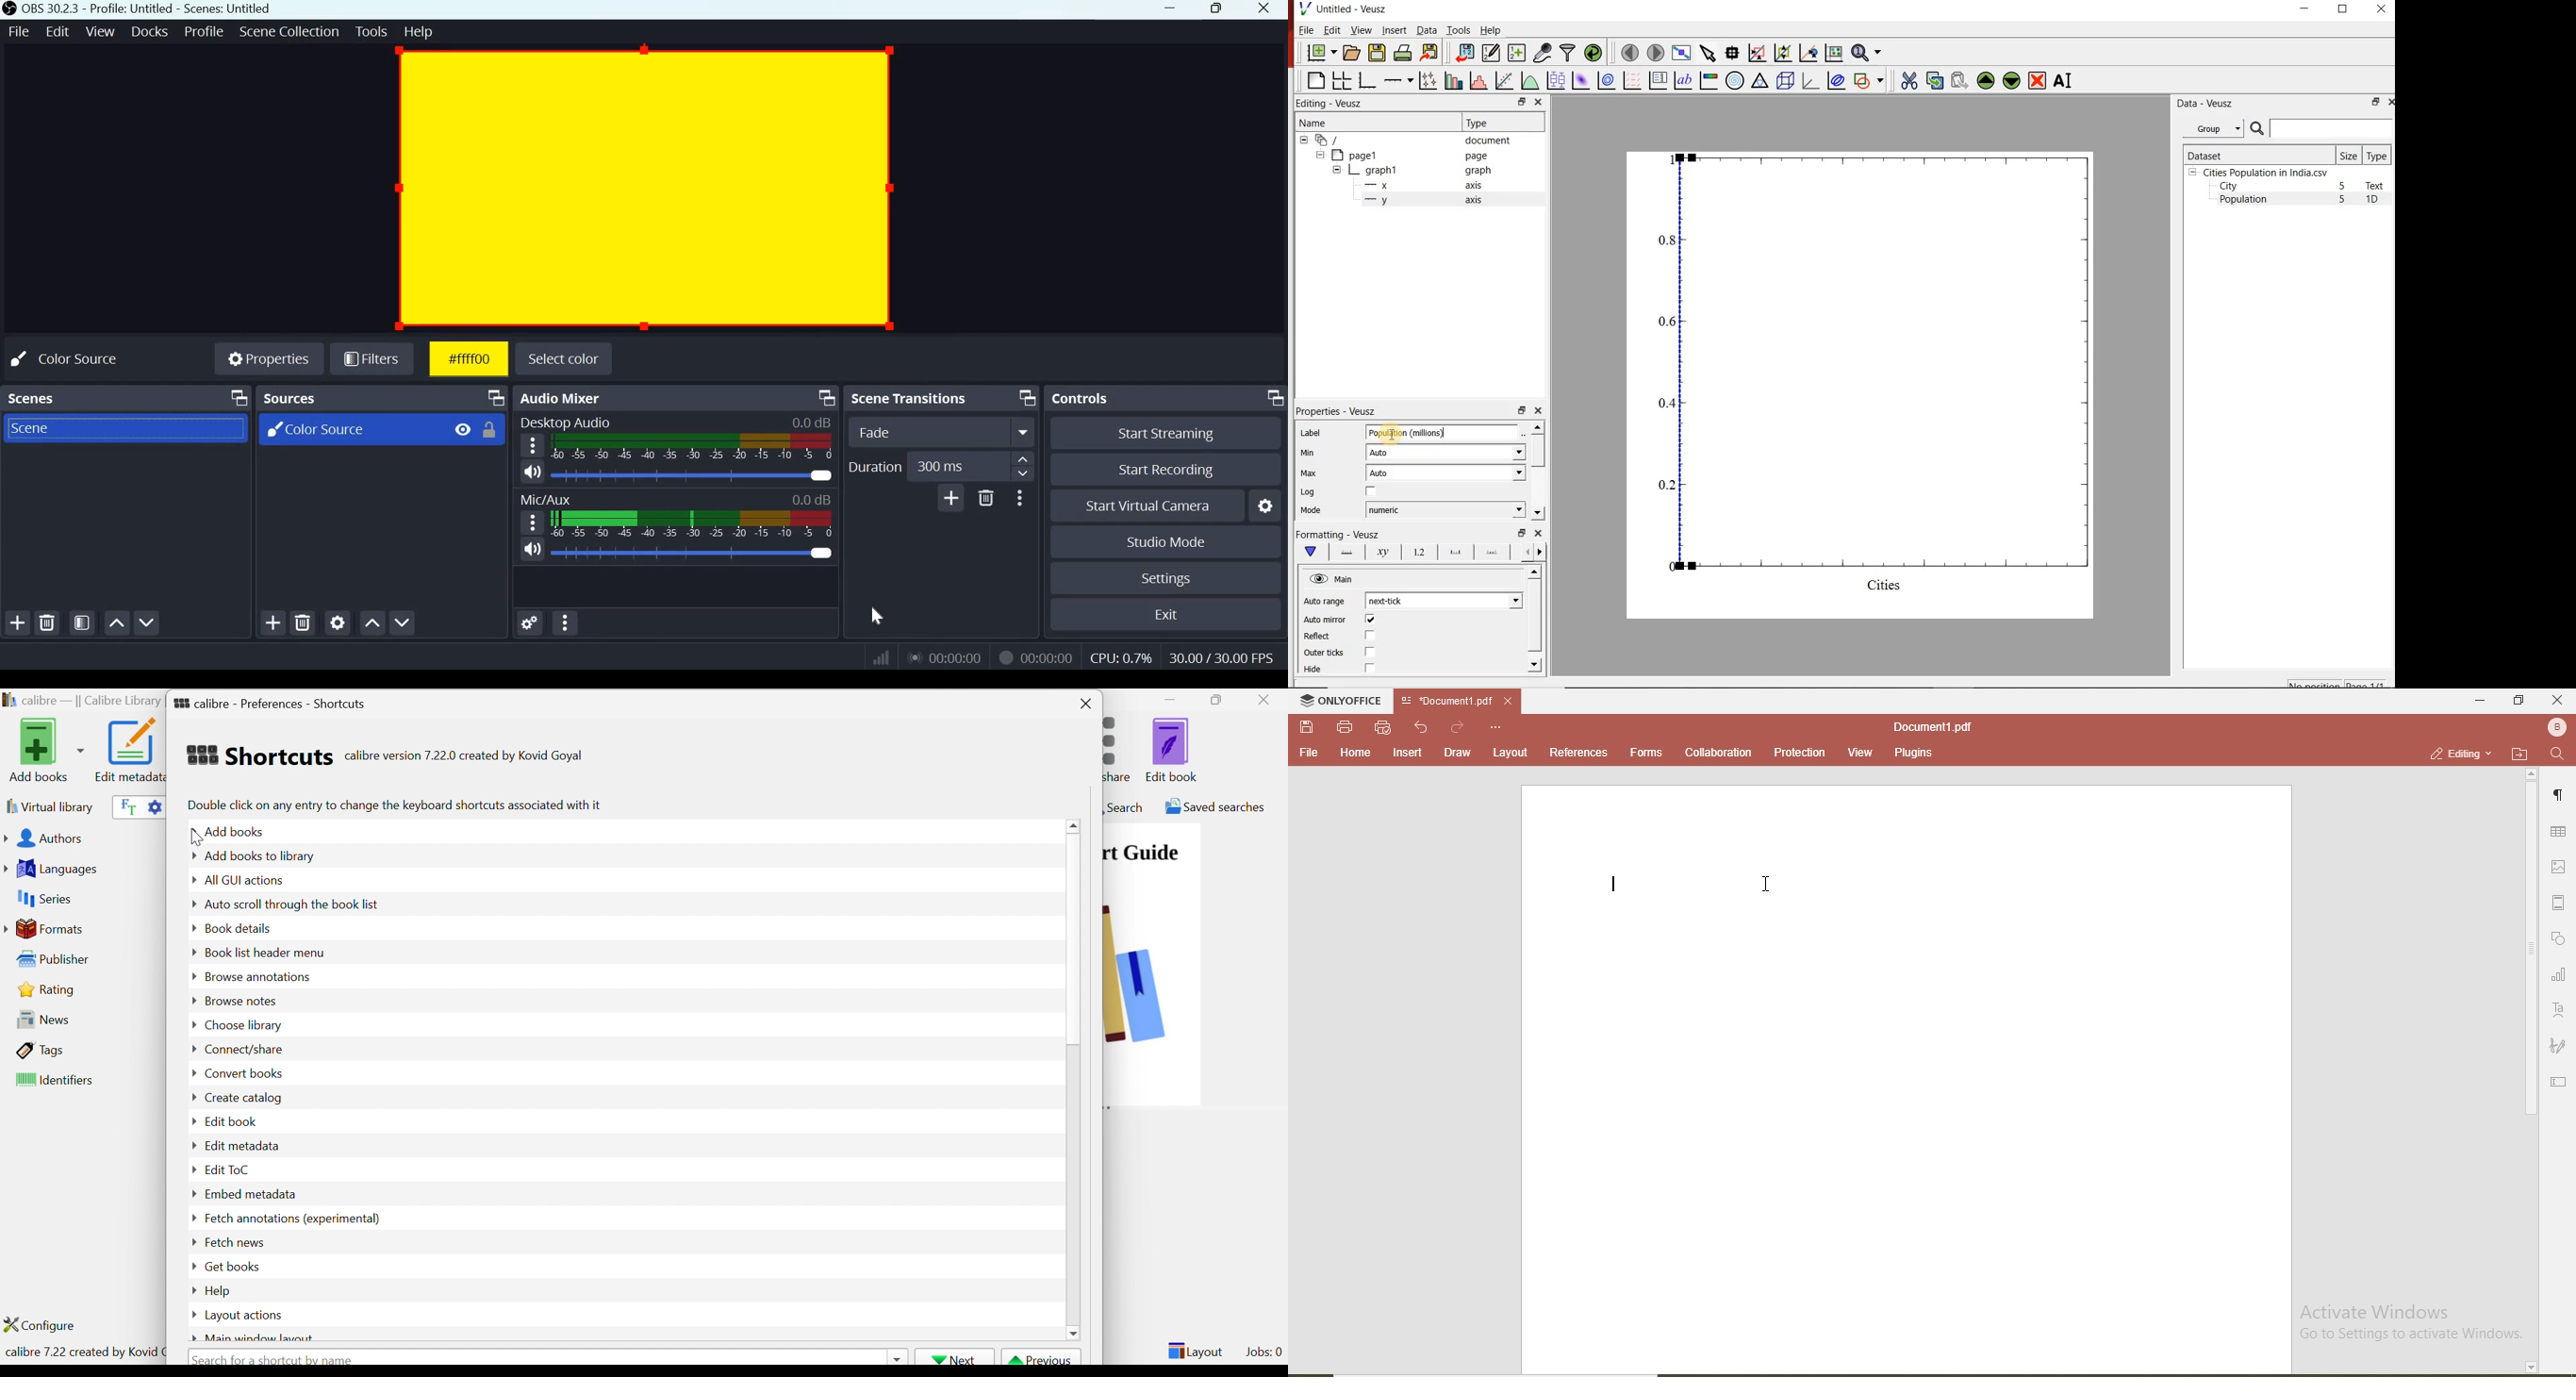 The height and width of the screenshot is (1400, 2576). Describe the element at coordinates (17, 623) in the screenshot. I see `add scene` at that location.